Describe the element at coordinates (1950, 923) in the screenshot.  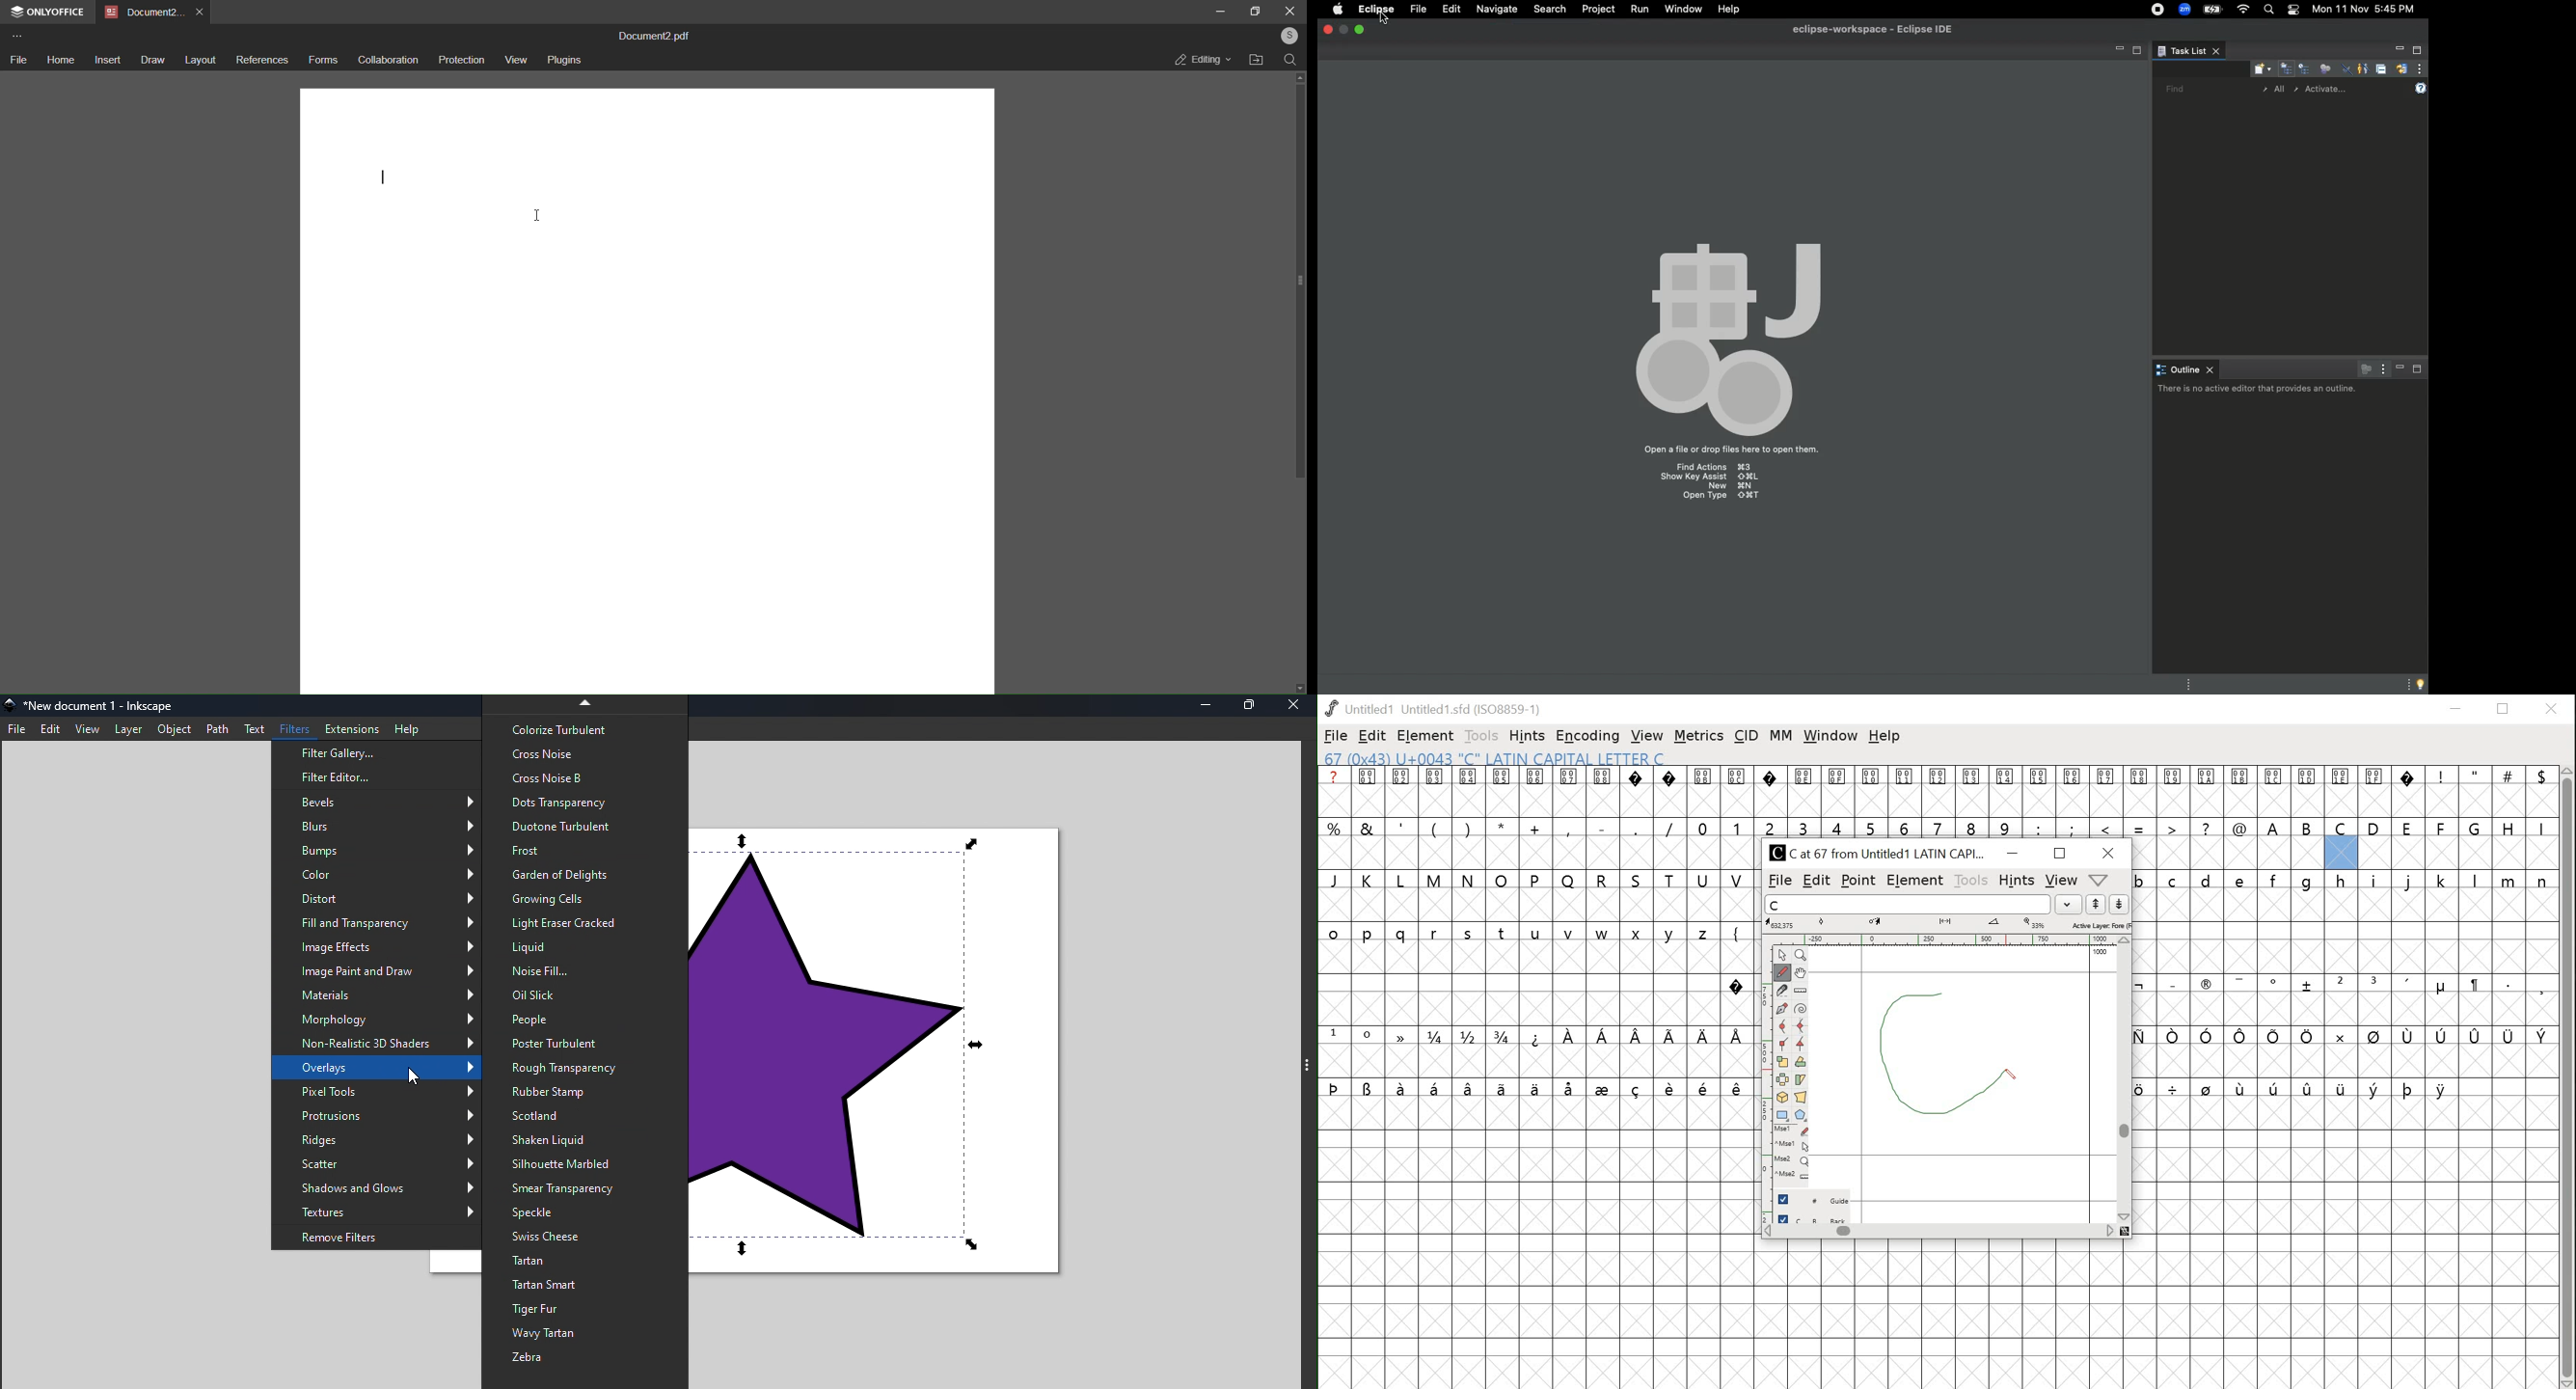
I see `measurements` at that location.